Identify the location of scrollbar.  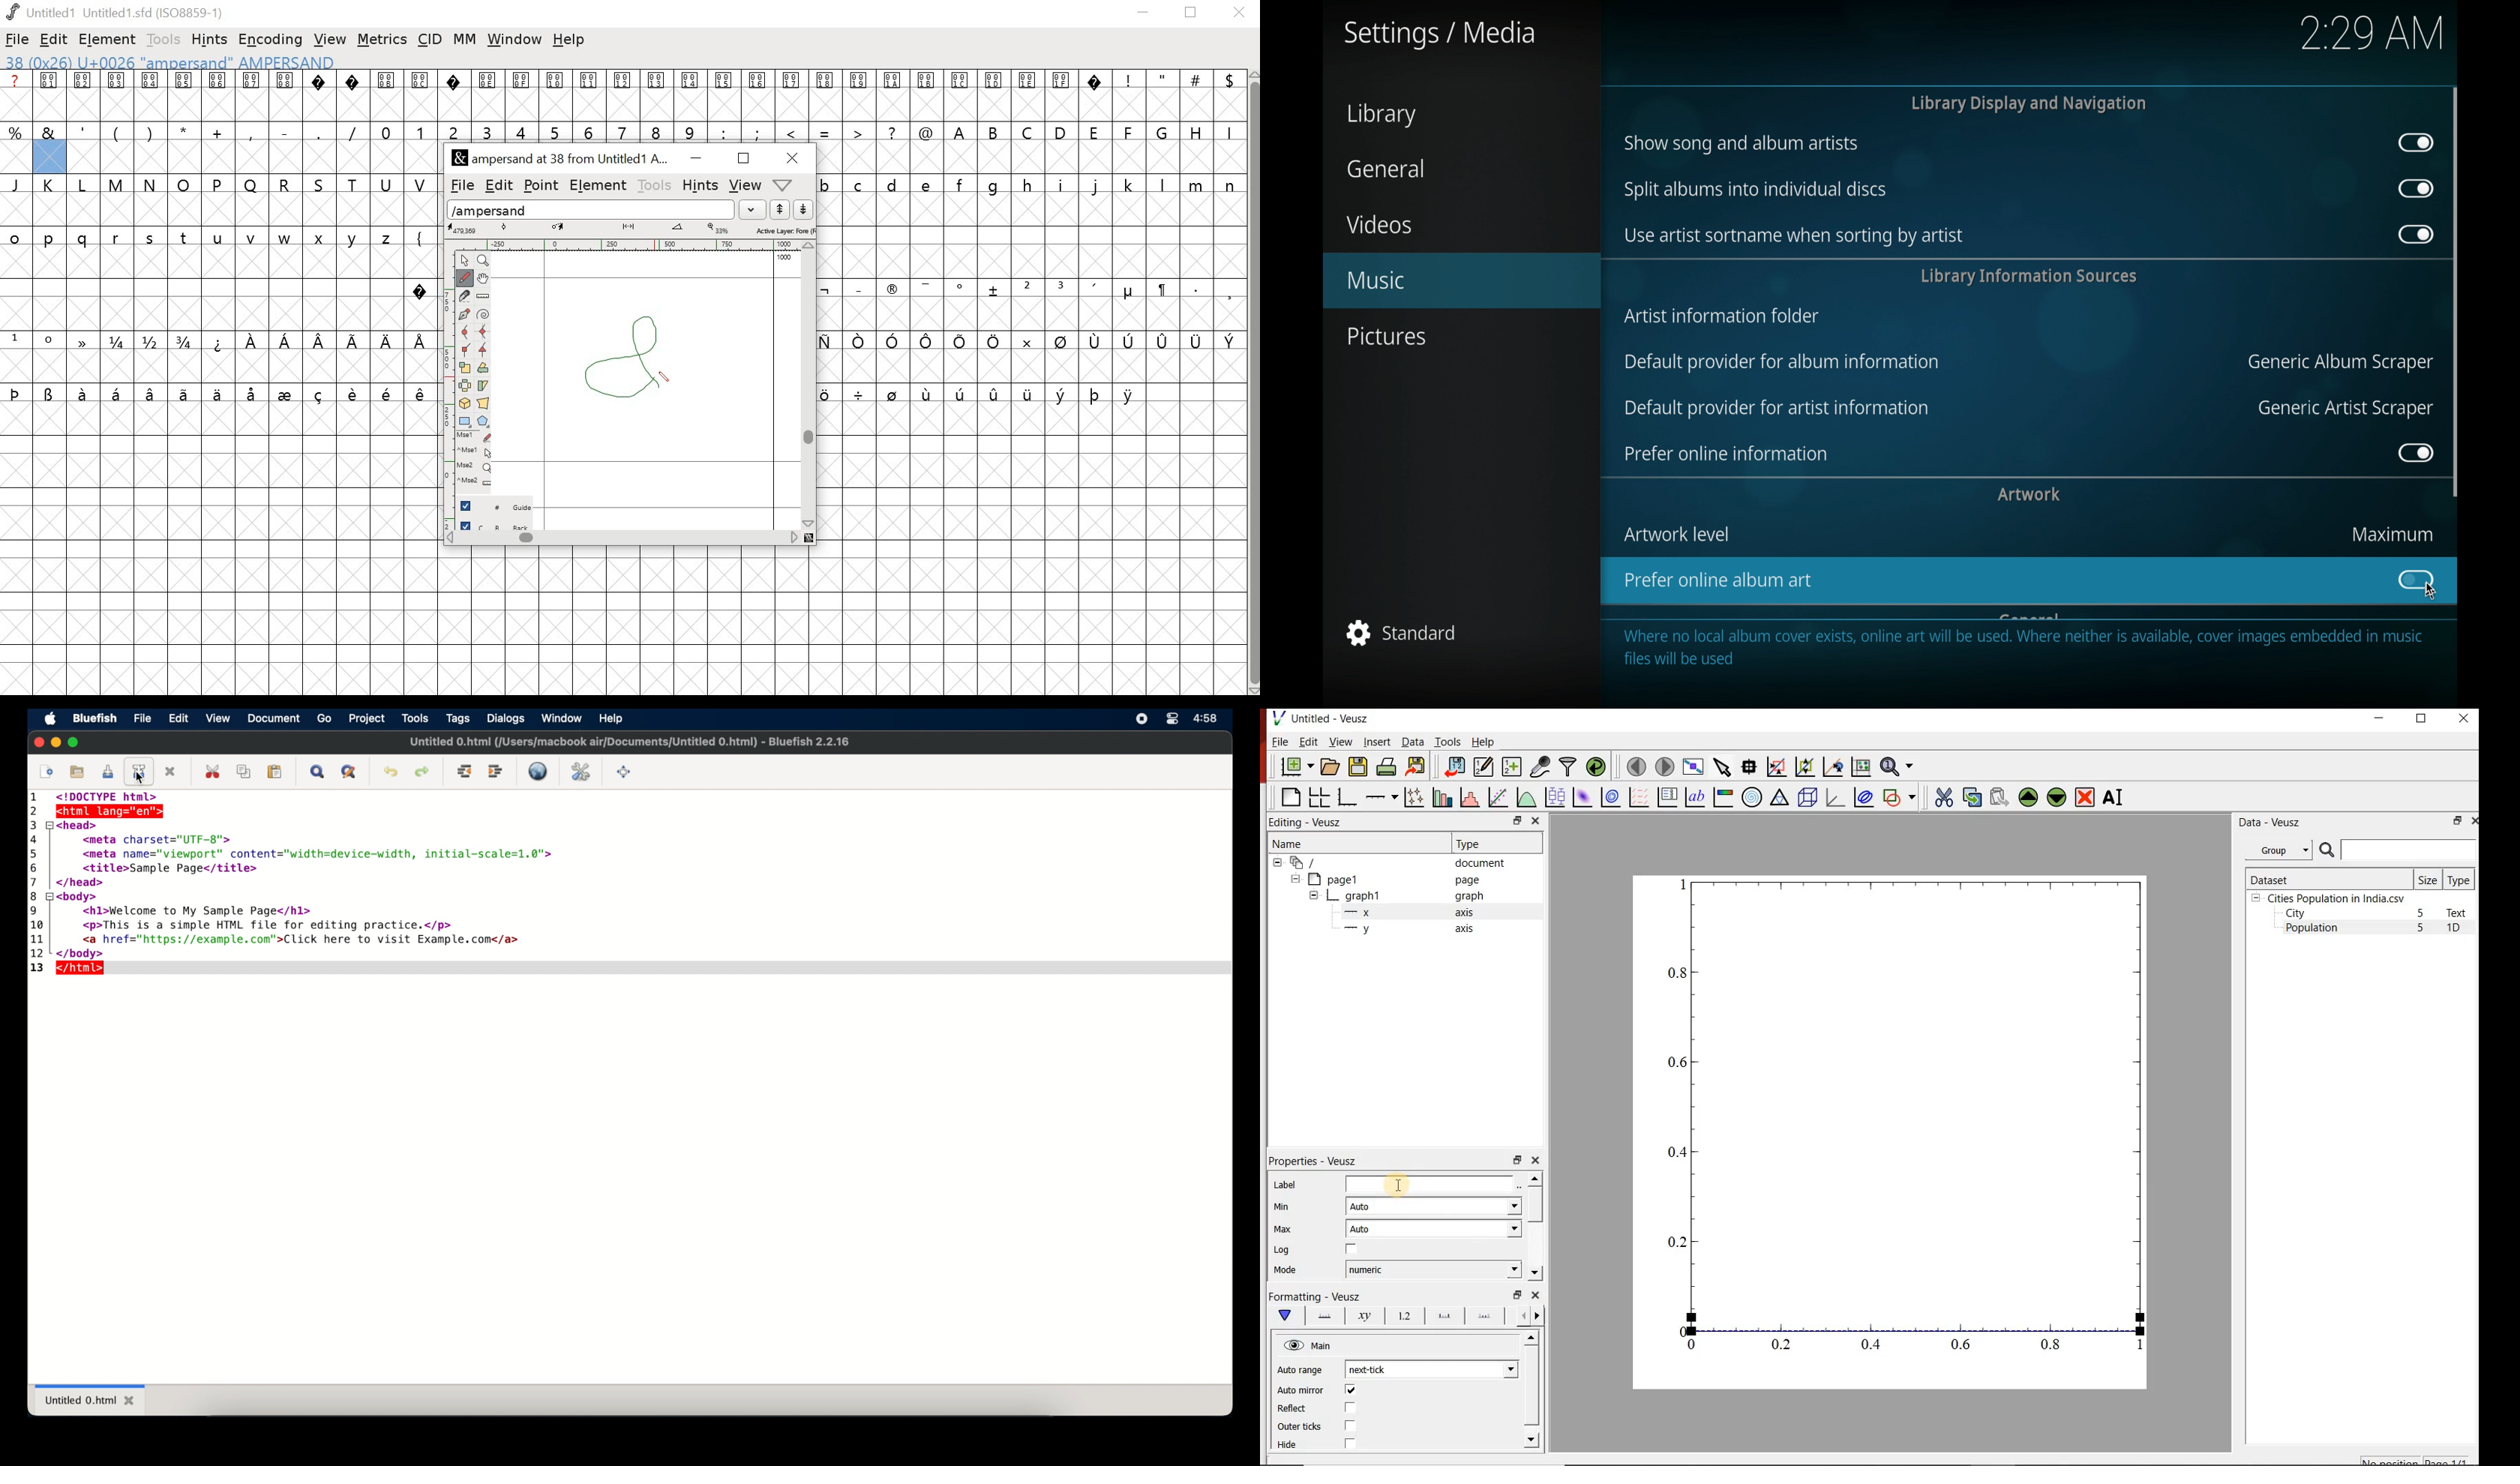
(811, 385).